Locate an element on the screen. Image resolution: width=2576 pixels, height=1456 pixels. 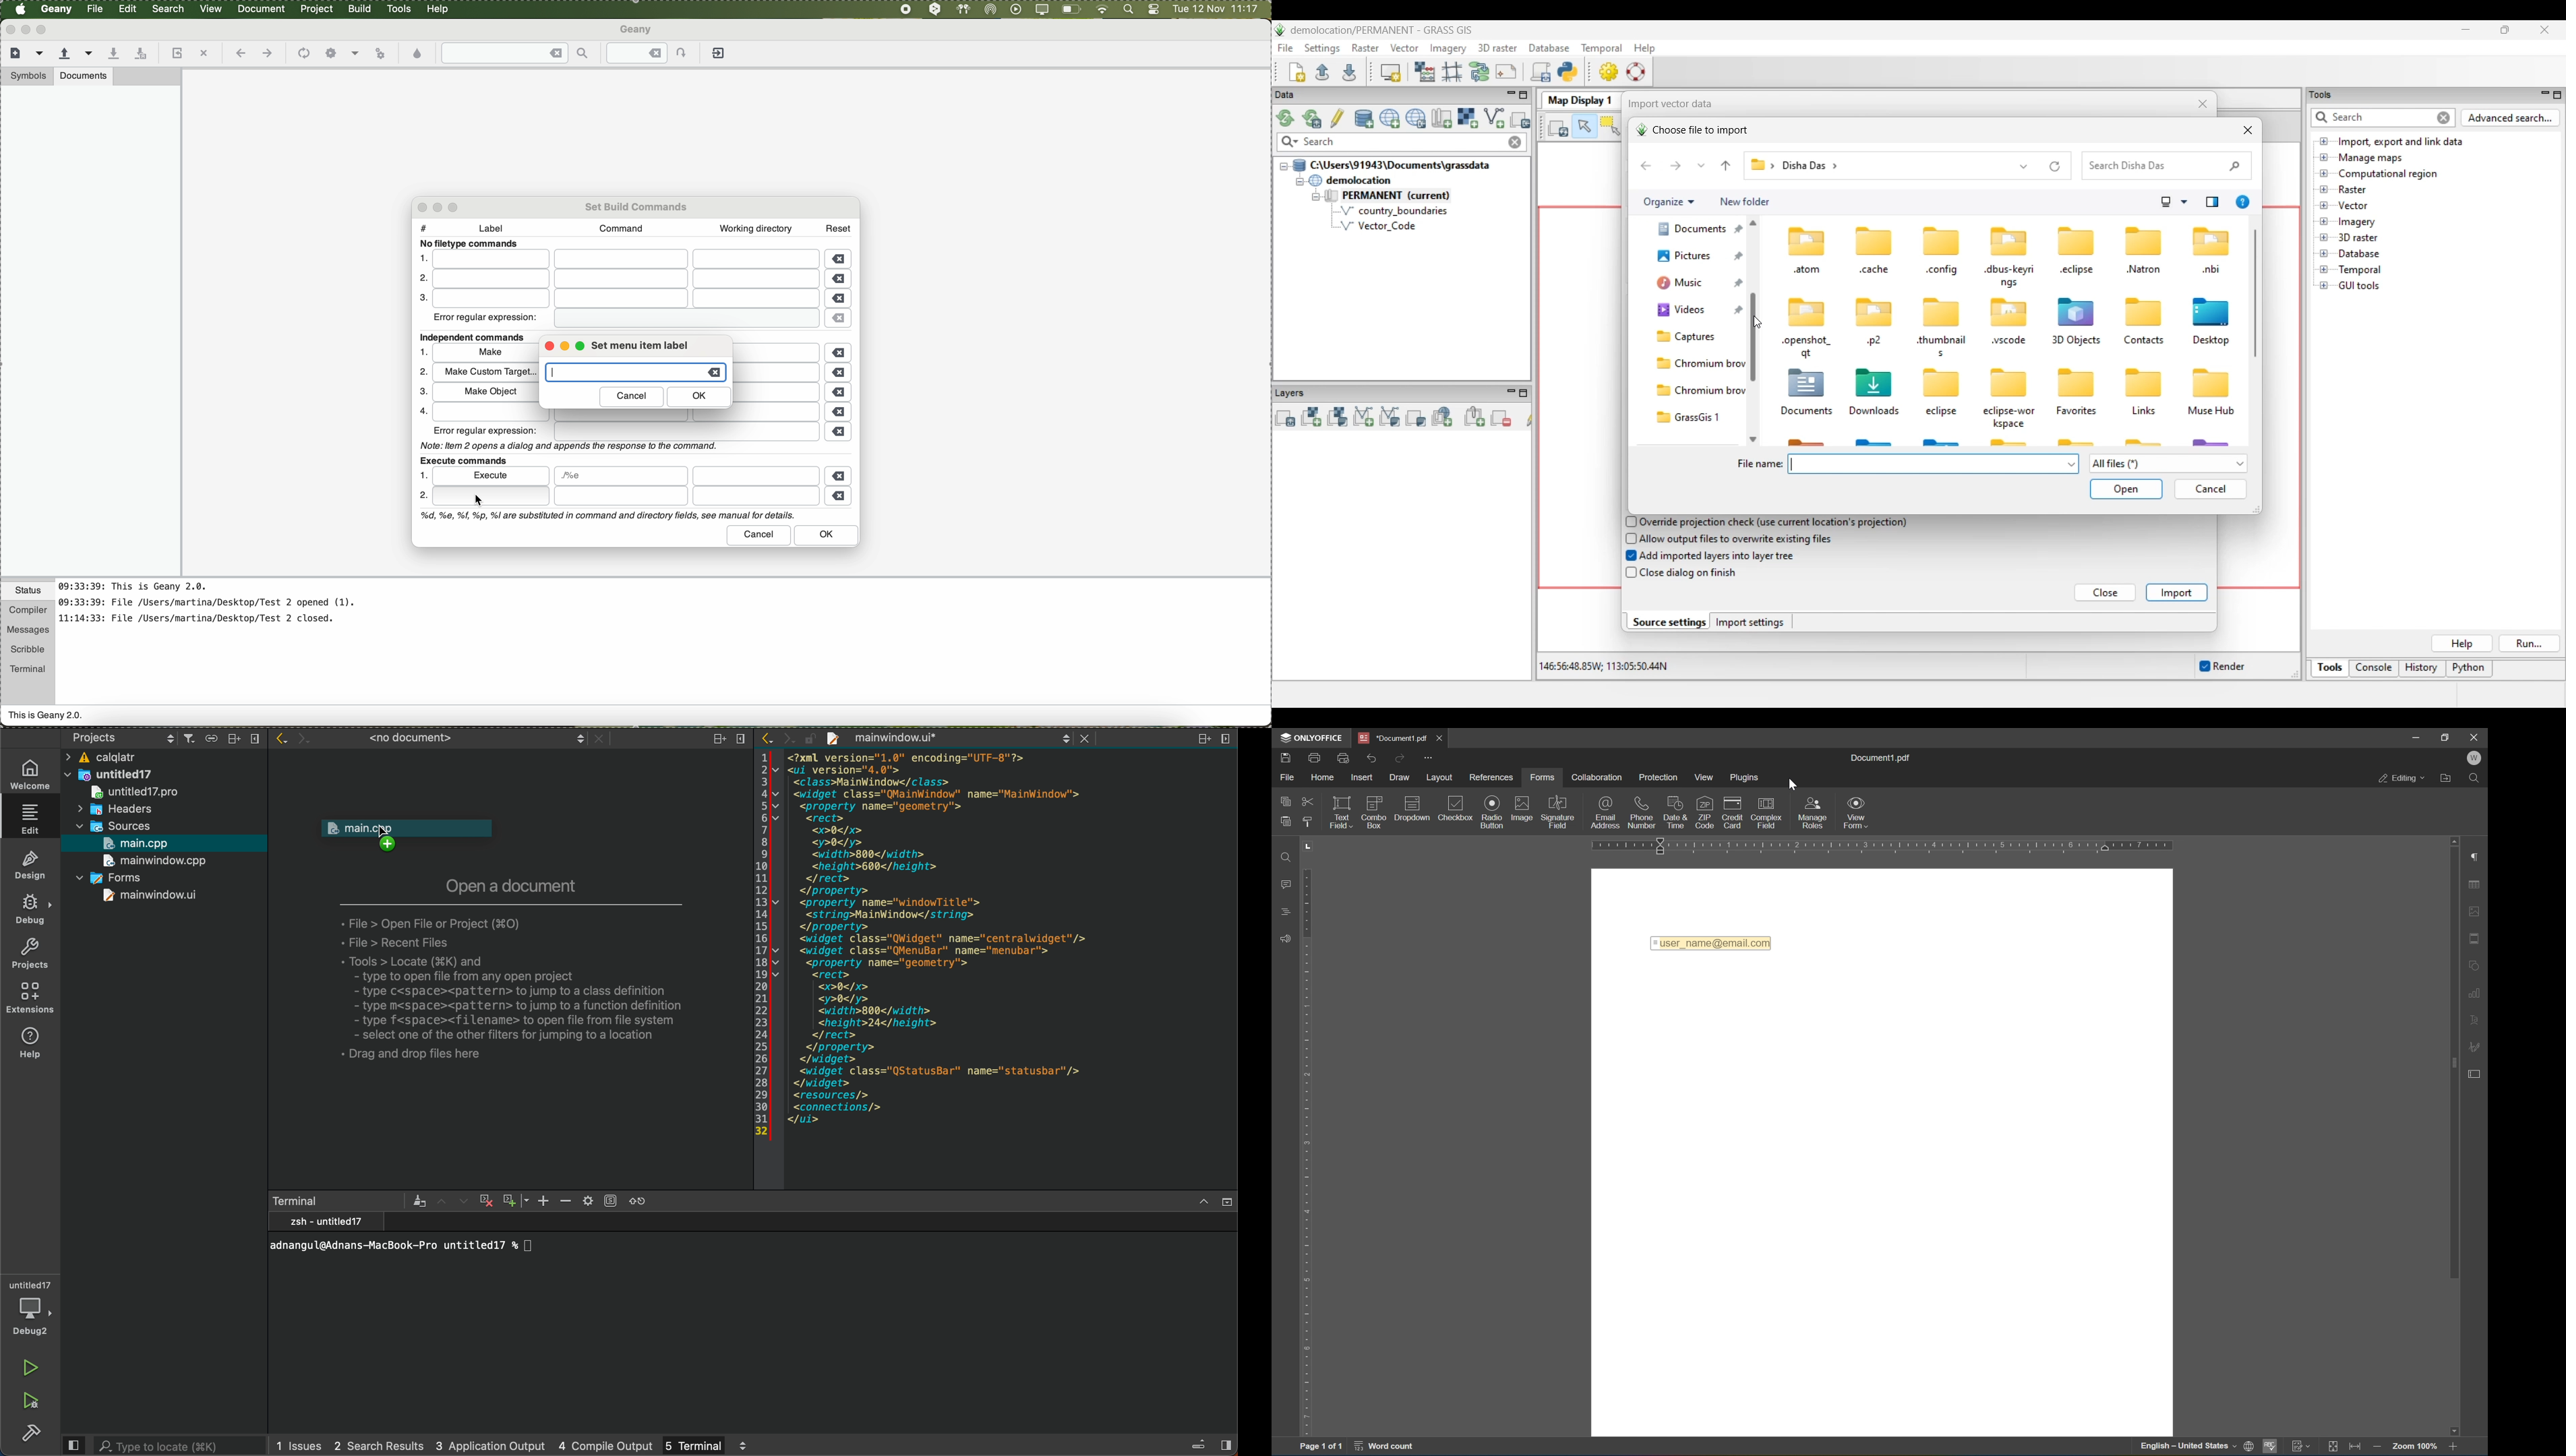
next item is located at coordinates (462, 1201).